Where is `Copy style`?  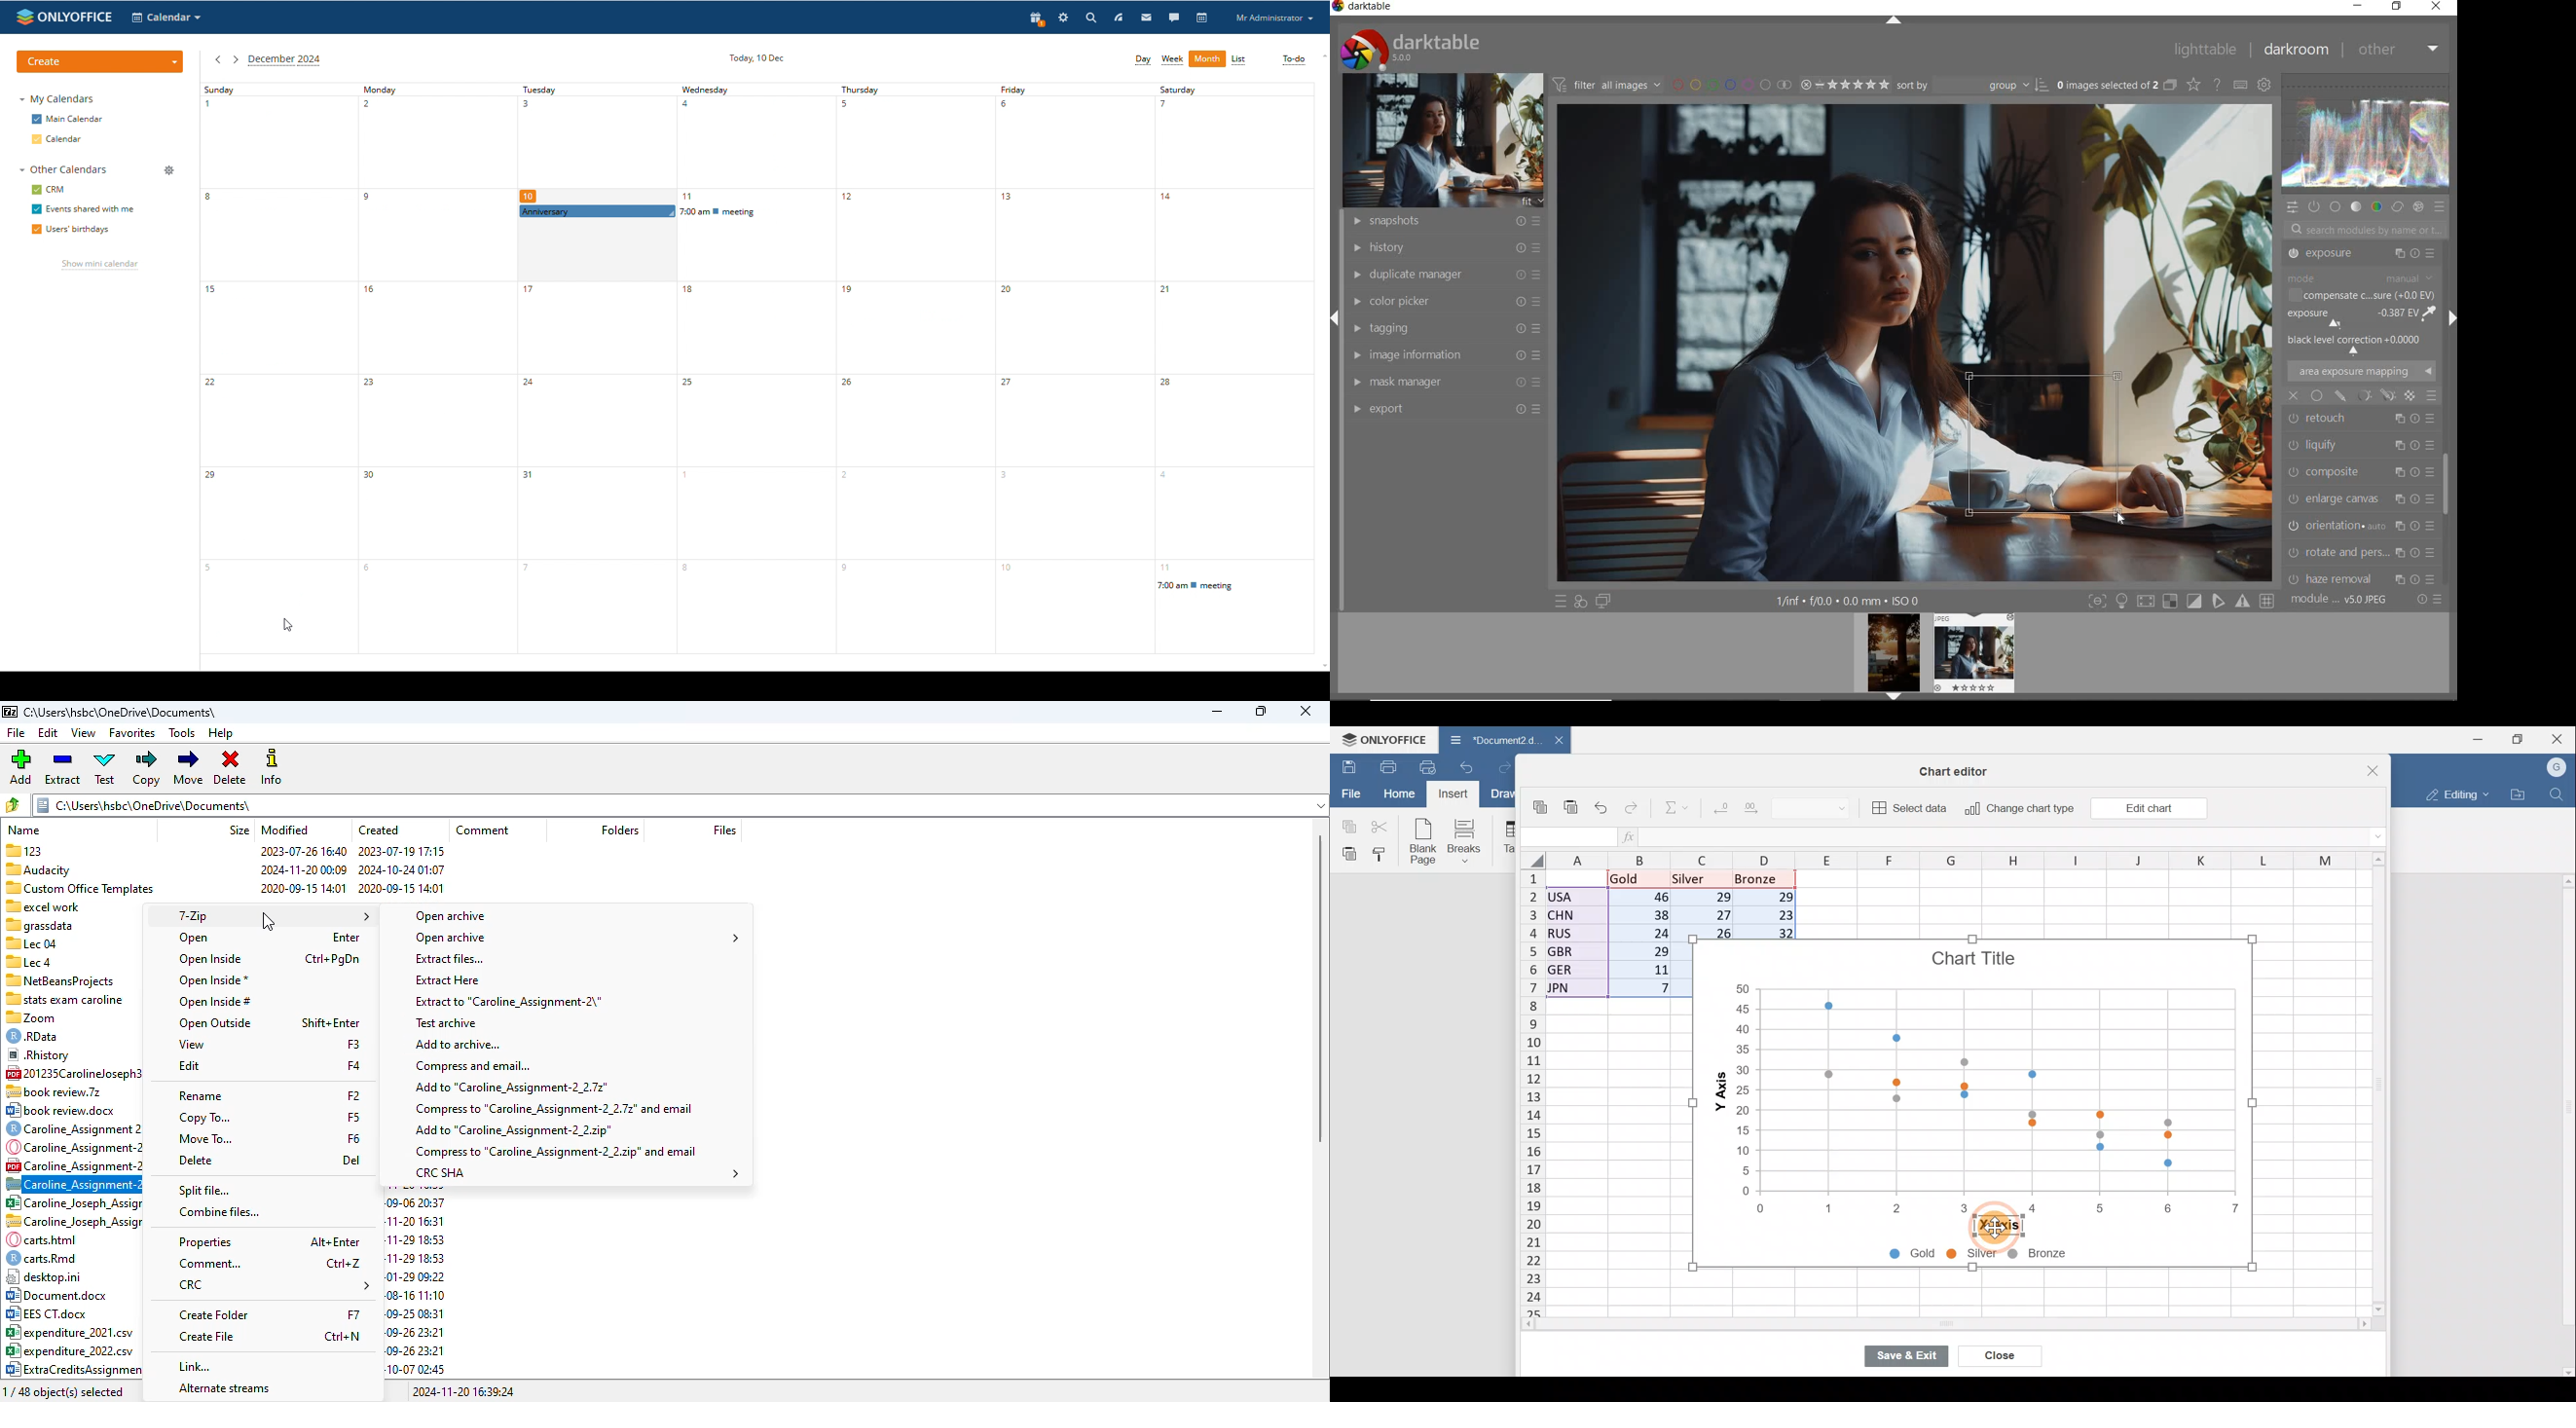 Copy style is located at coordinates (1383, 855).